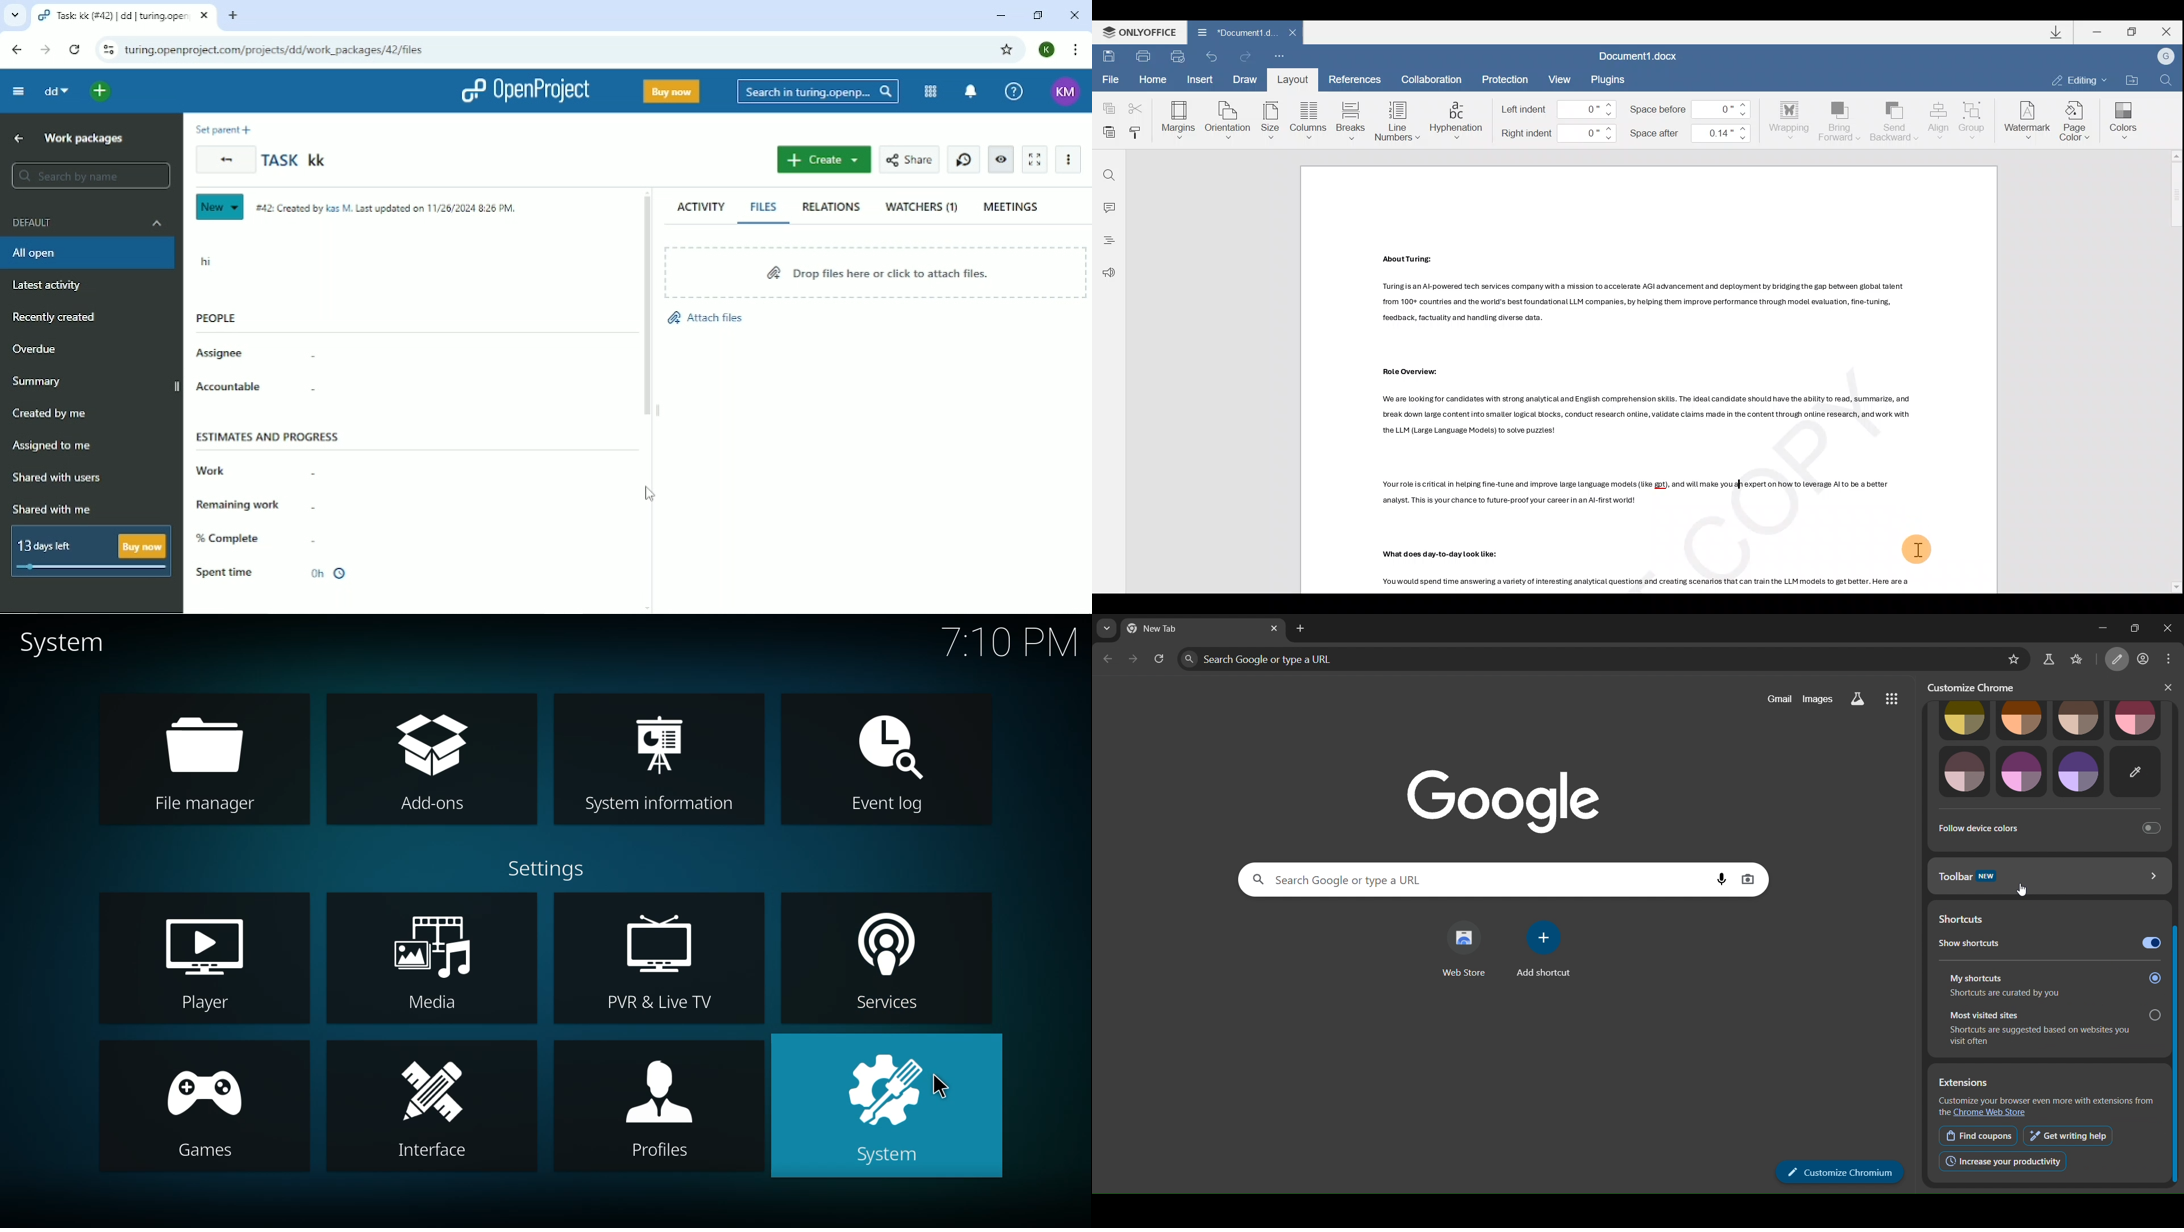 The image size is (2184, 1232). I want to click on player, so click(206, 962).